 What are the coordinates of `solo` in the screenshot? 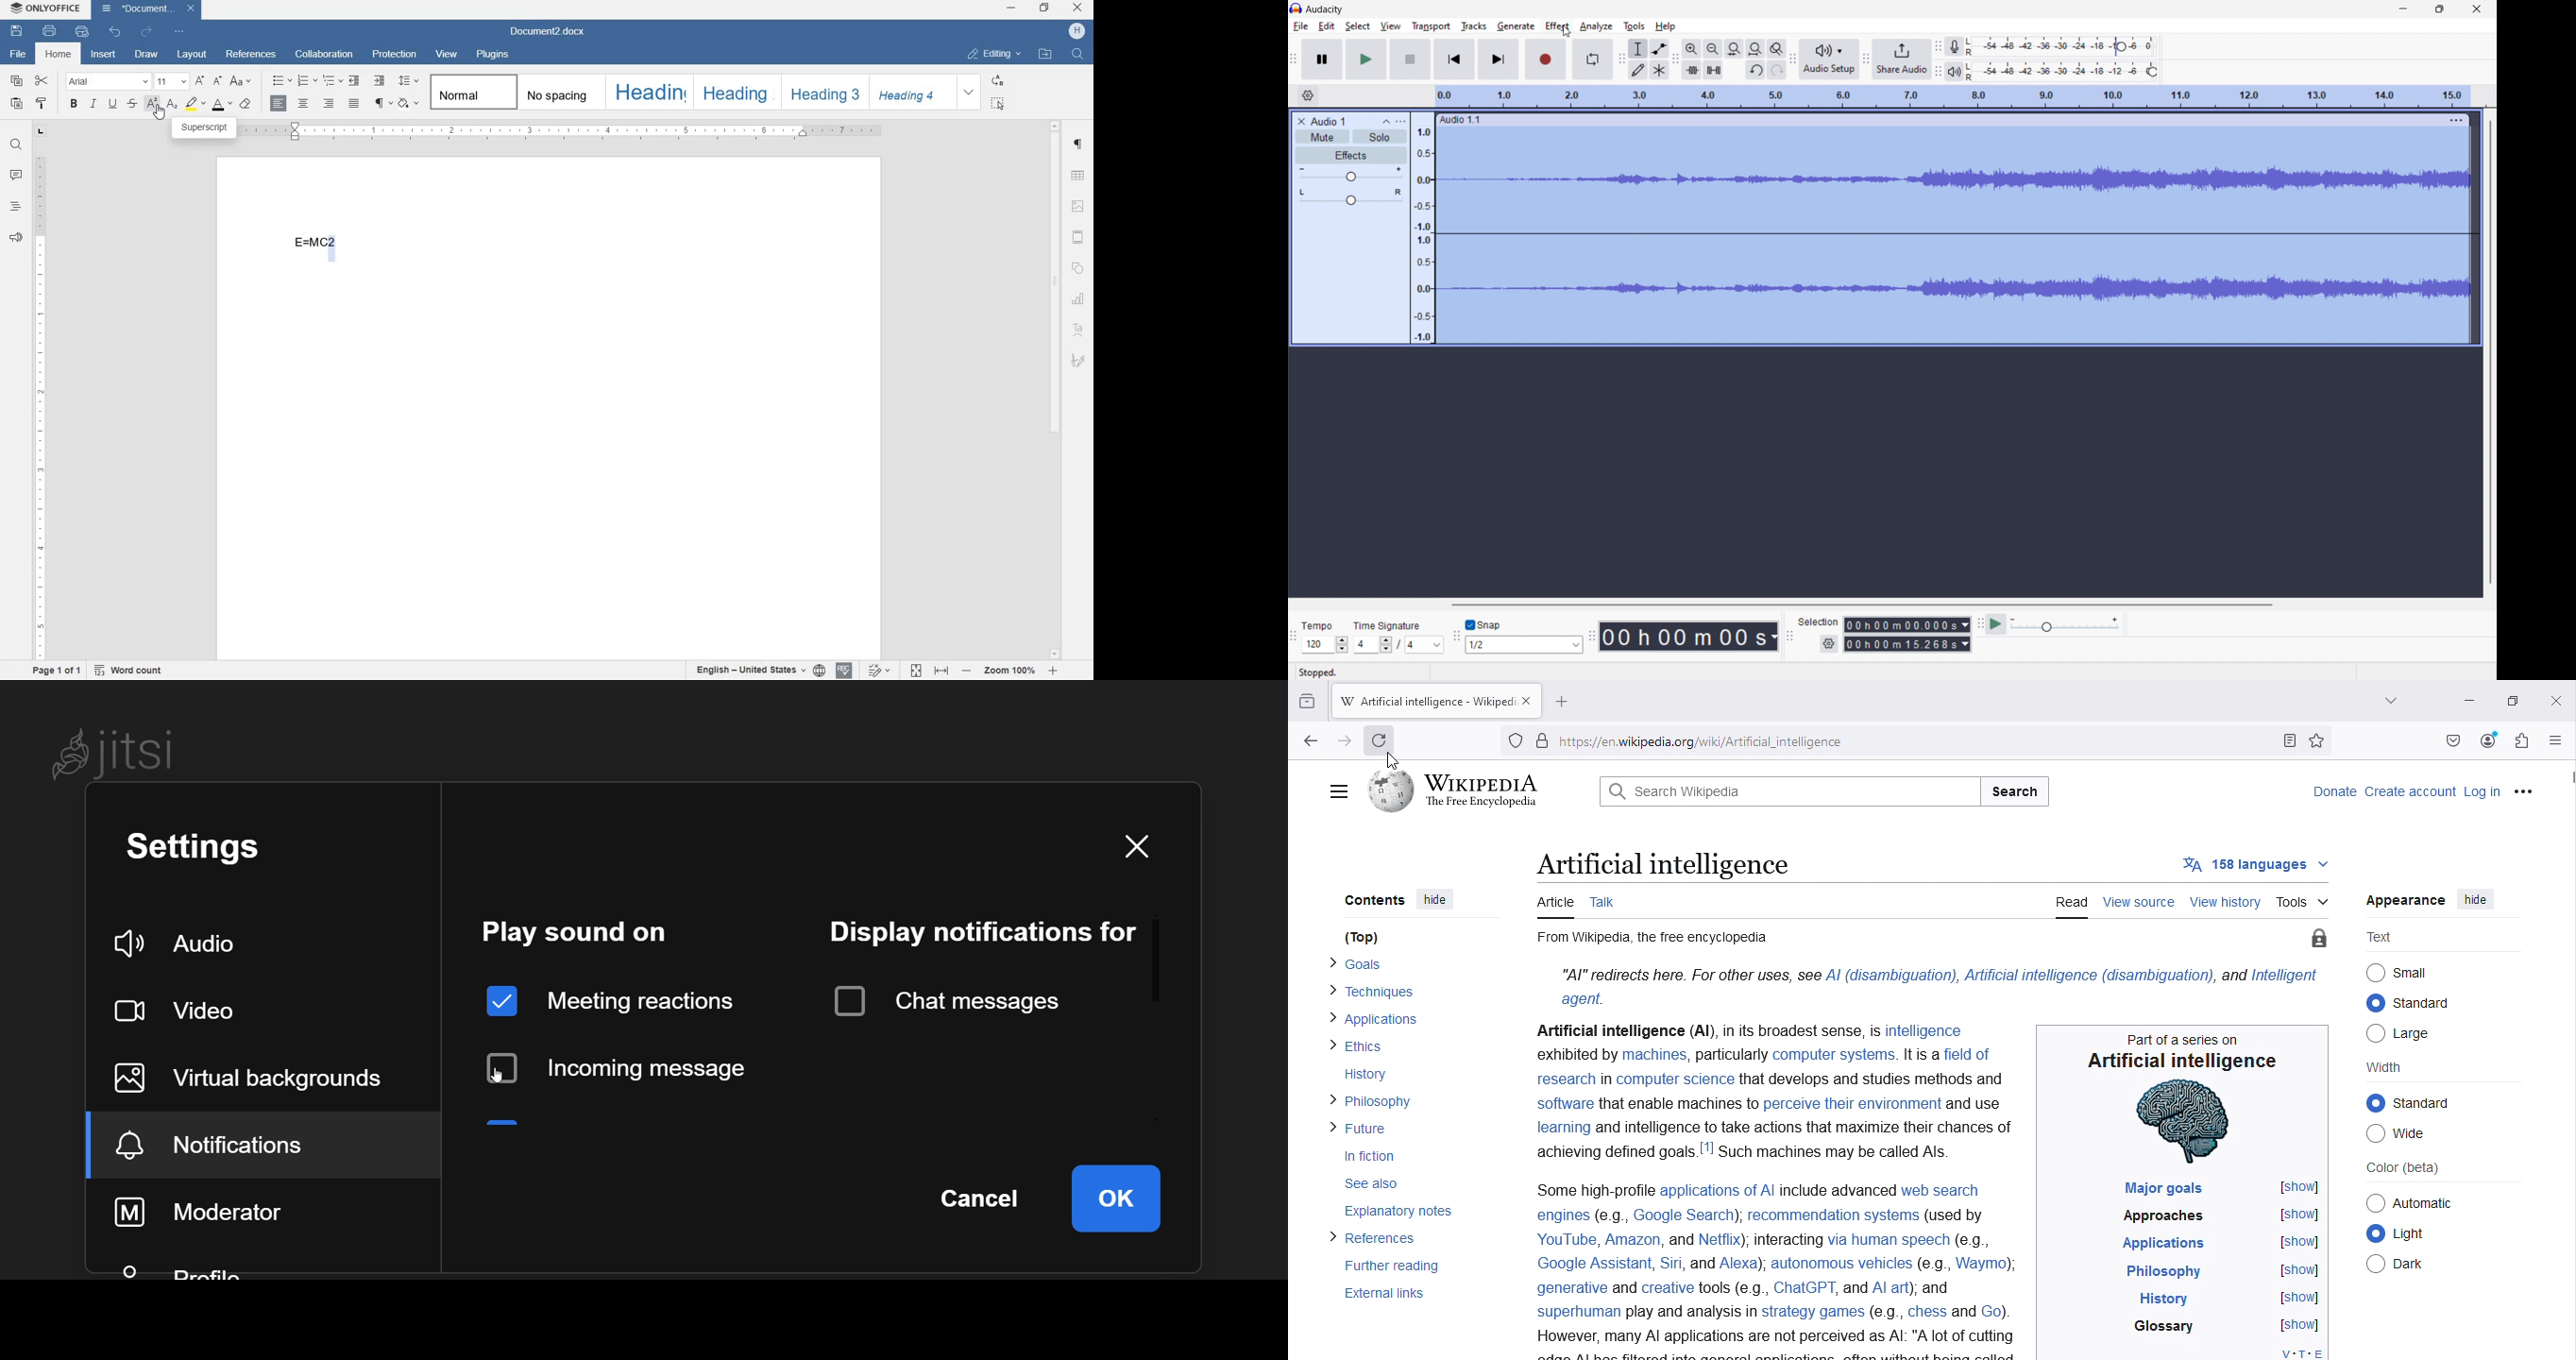 It's located at (1380, 137).